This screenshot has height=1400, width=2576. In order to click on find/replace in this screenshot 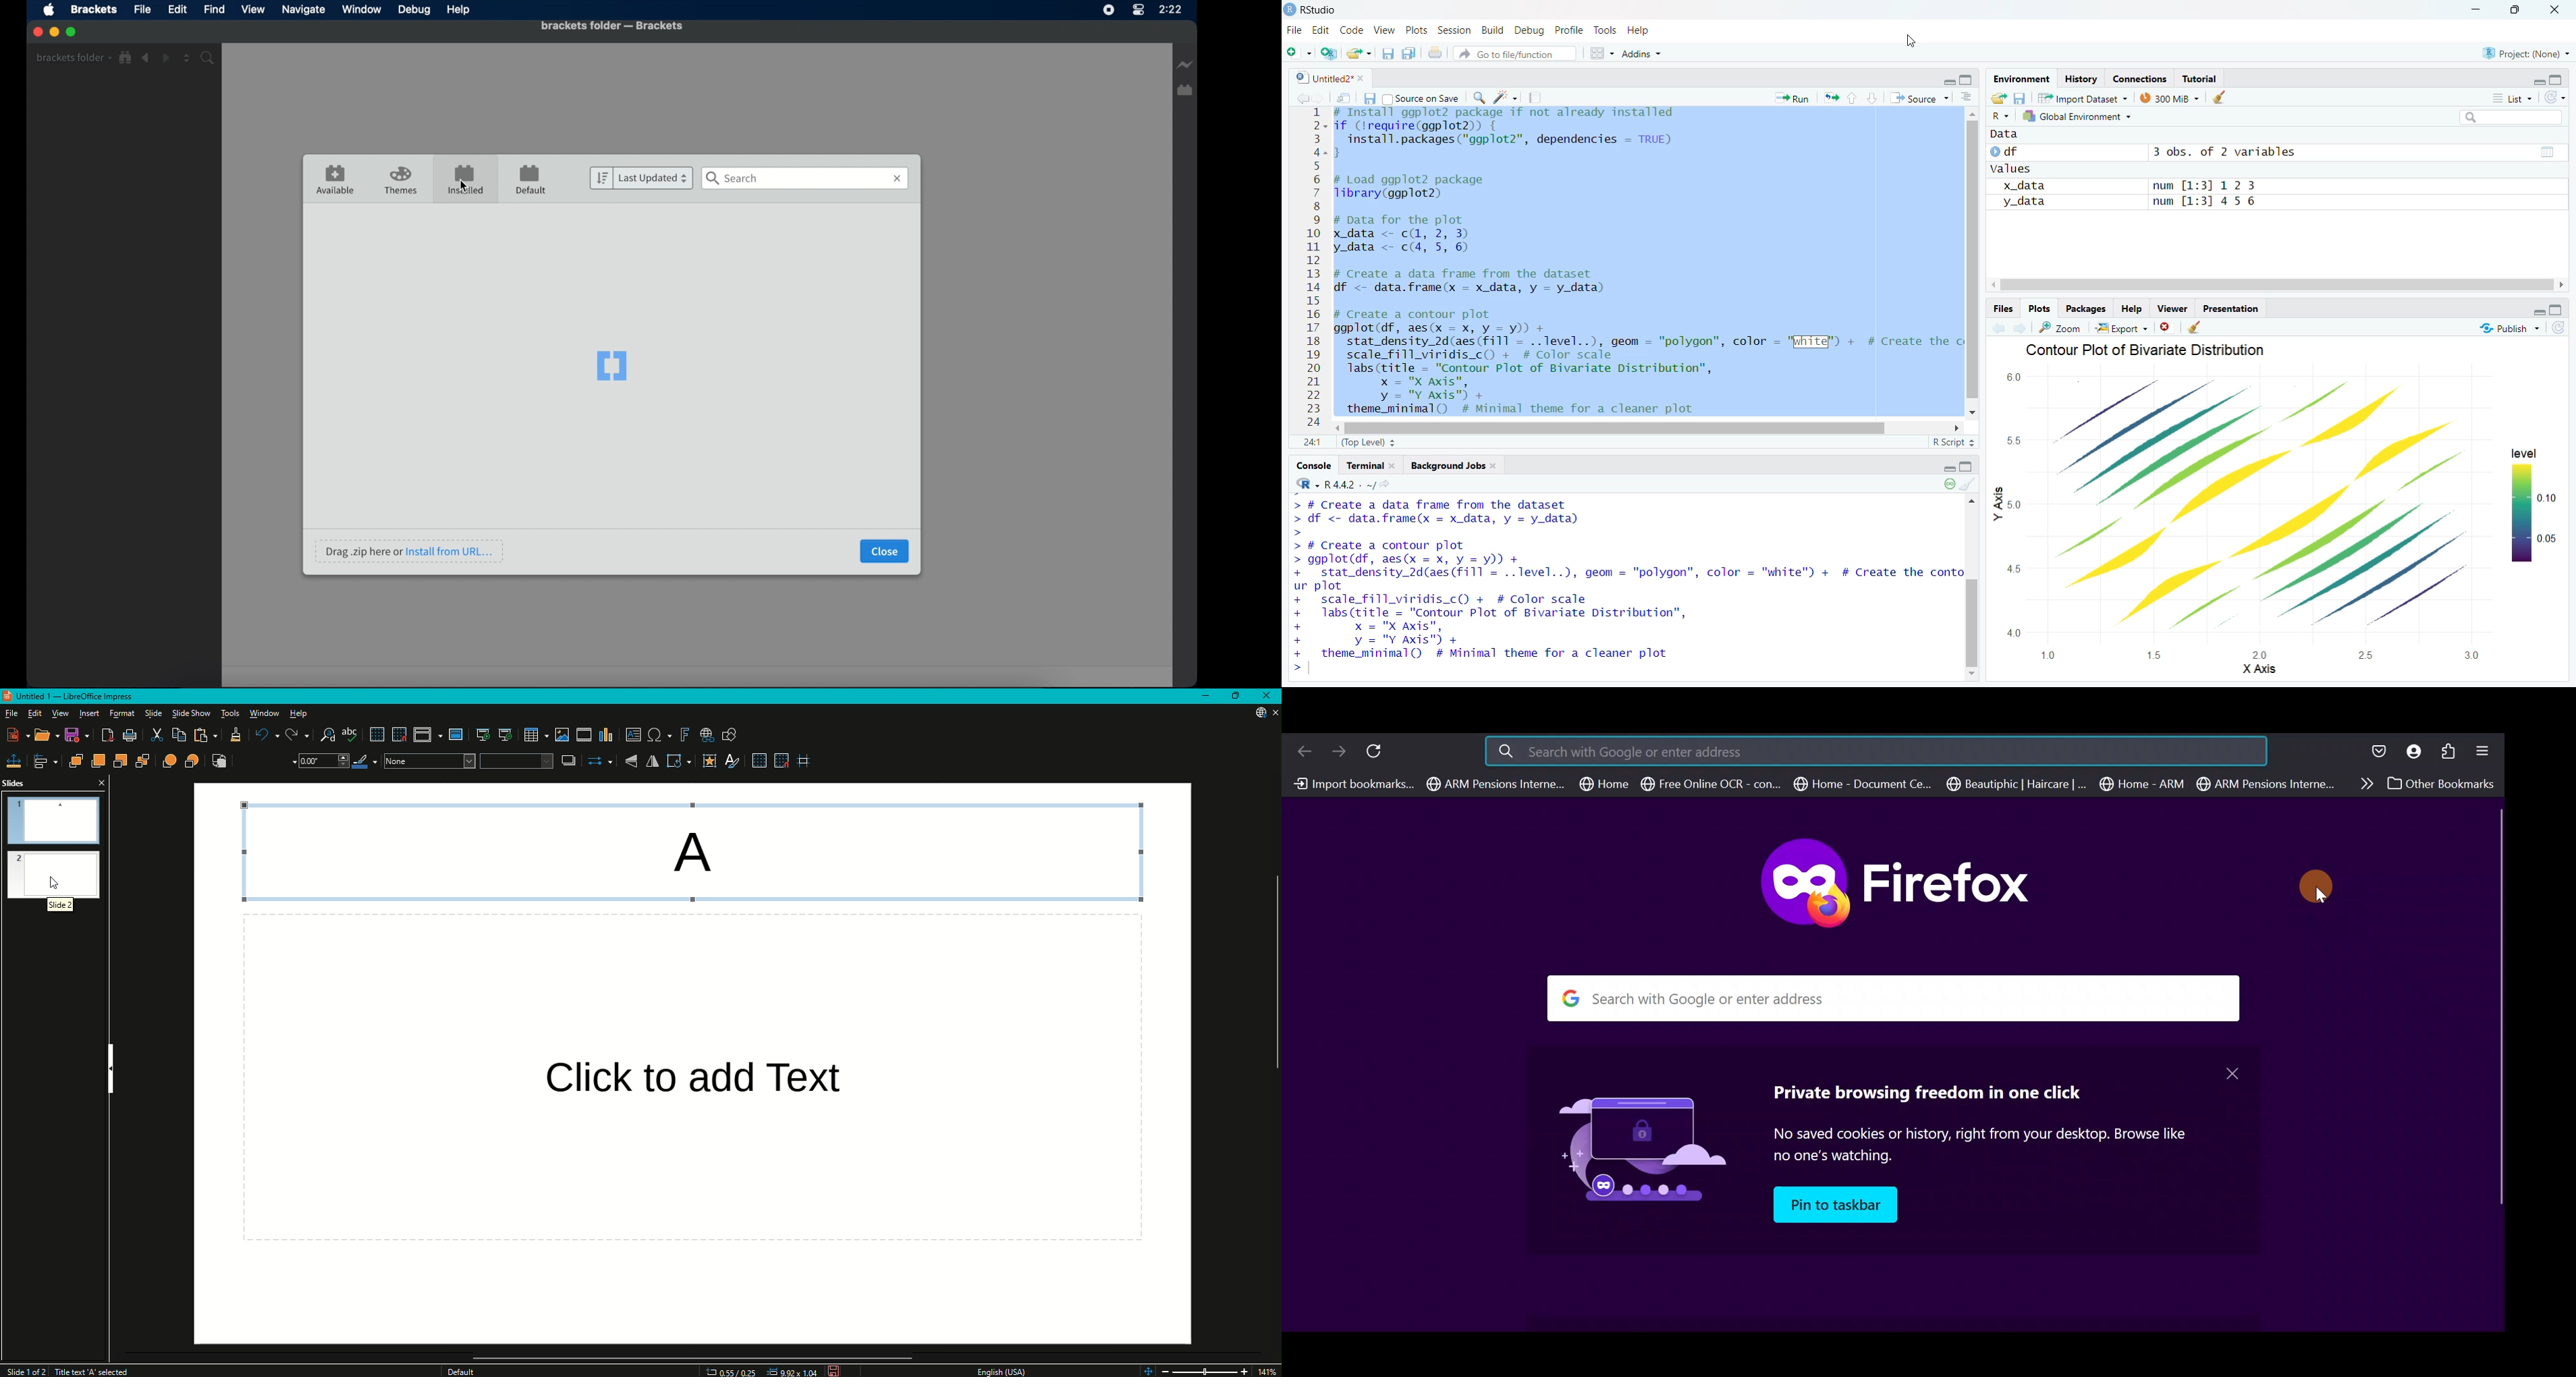, I will do `click(1477, 98)`.